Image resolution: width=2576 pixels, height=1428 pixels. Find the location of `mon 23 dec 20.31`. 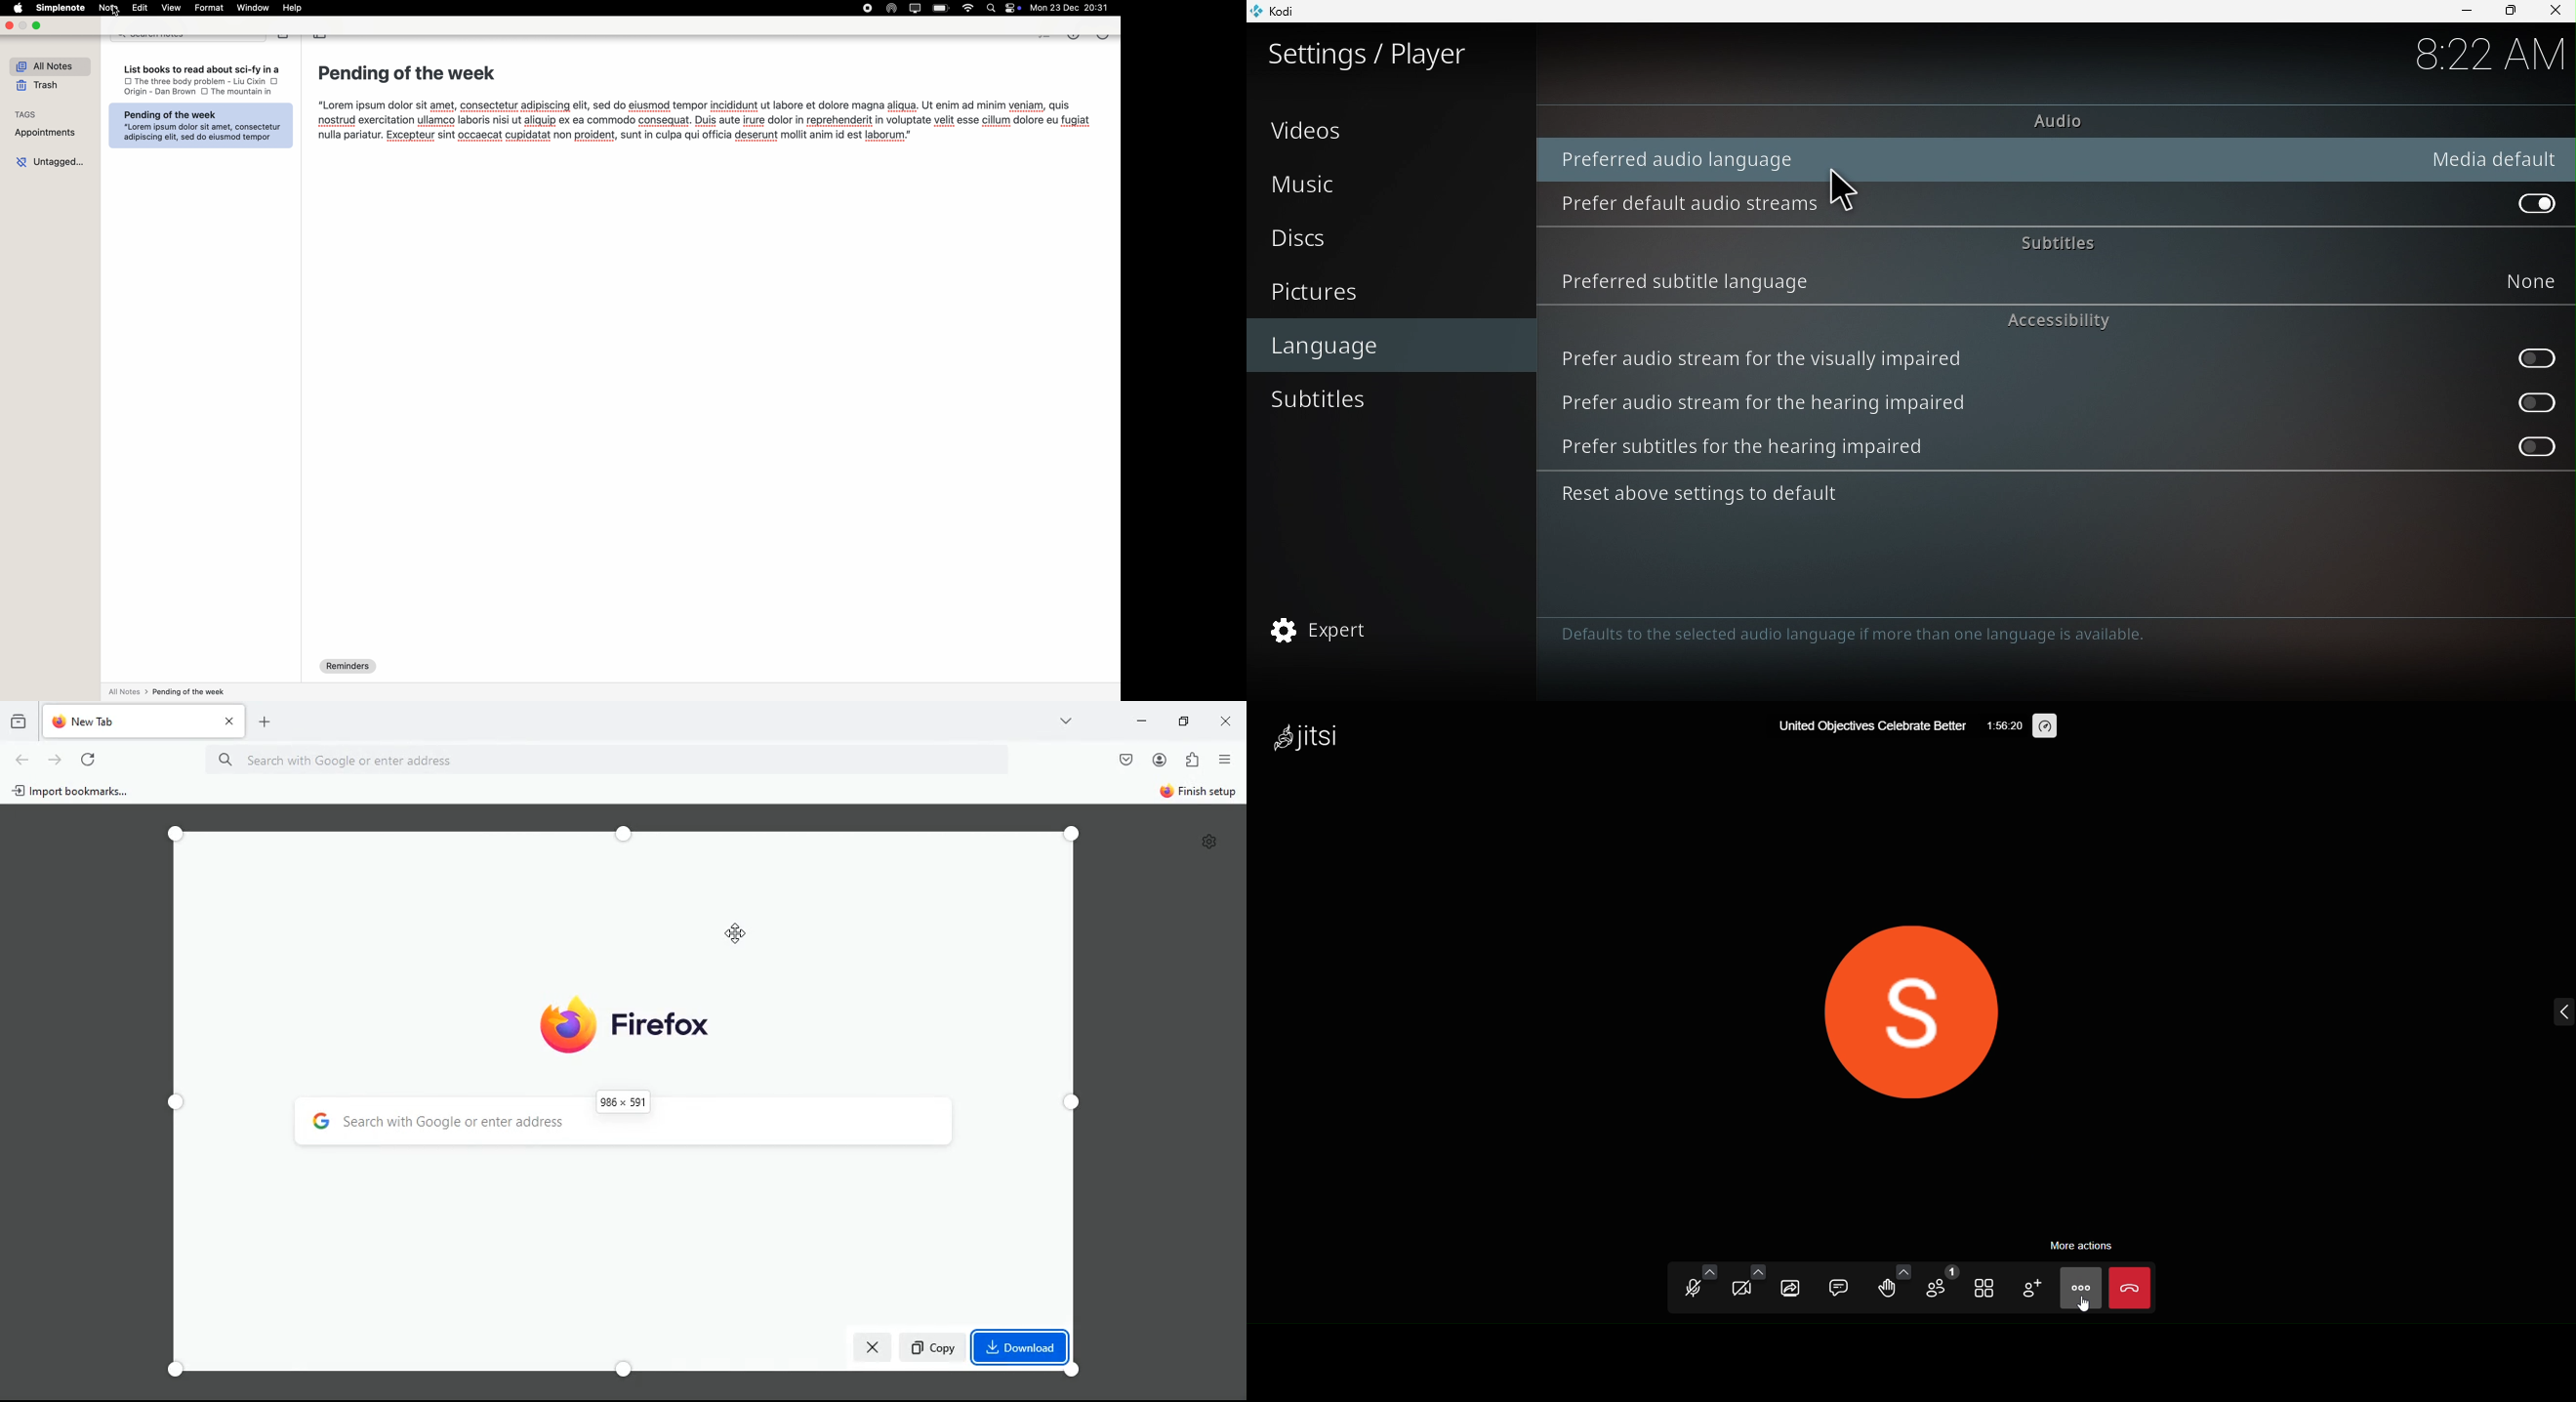

mon 23 dec 20.31 is located at coordinates (1072, 8).